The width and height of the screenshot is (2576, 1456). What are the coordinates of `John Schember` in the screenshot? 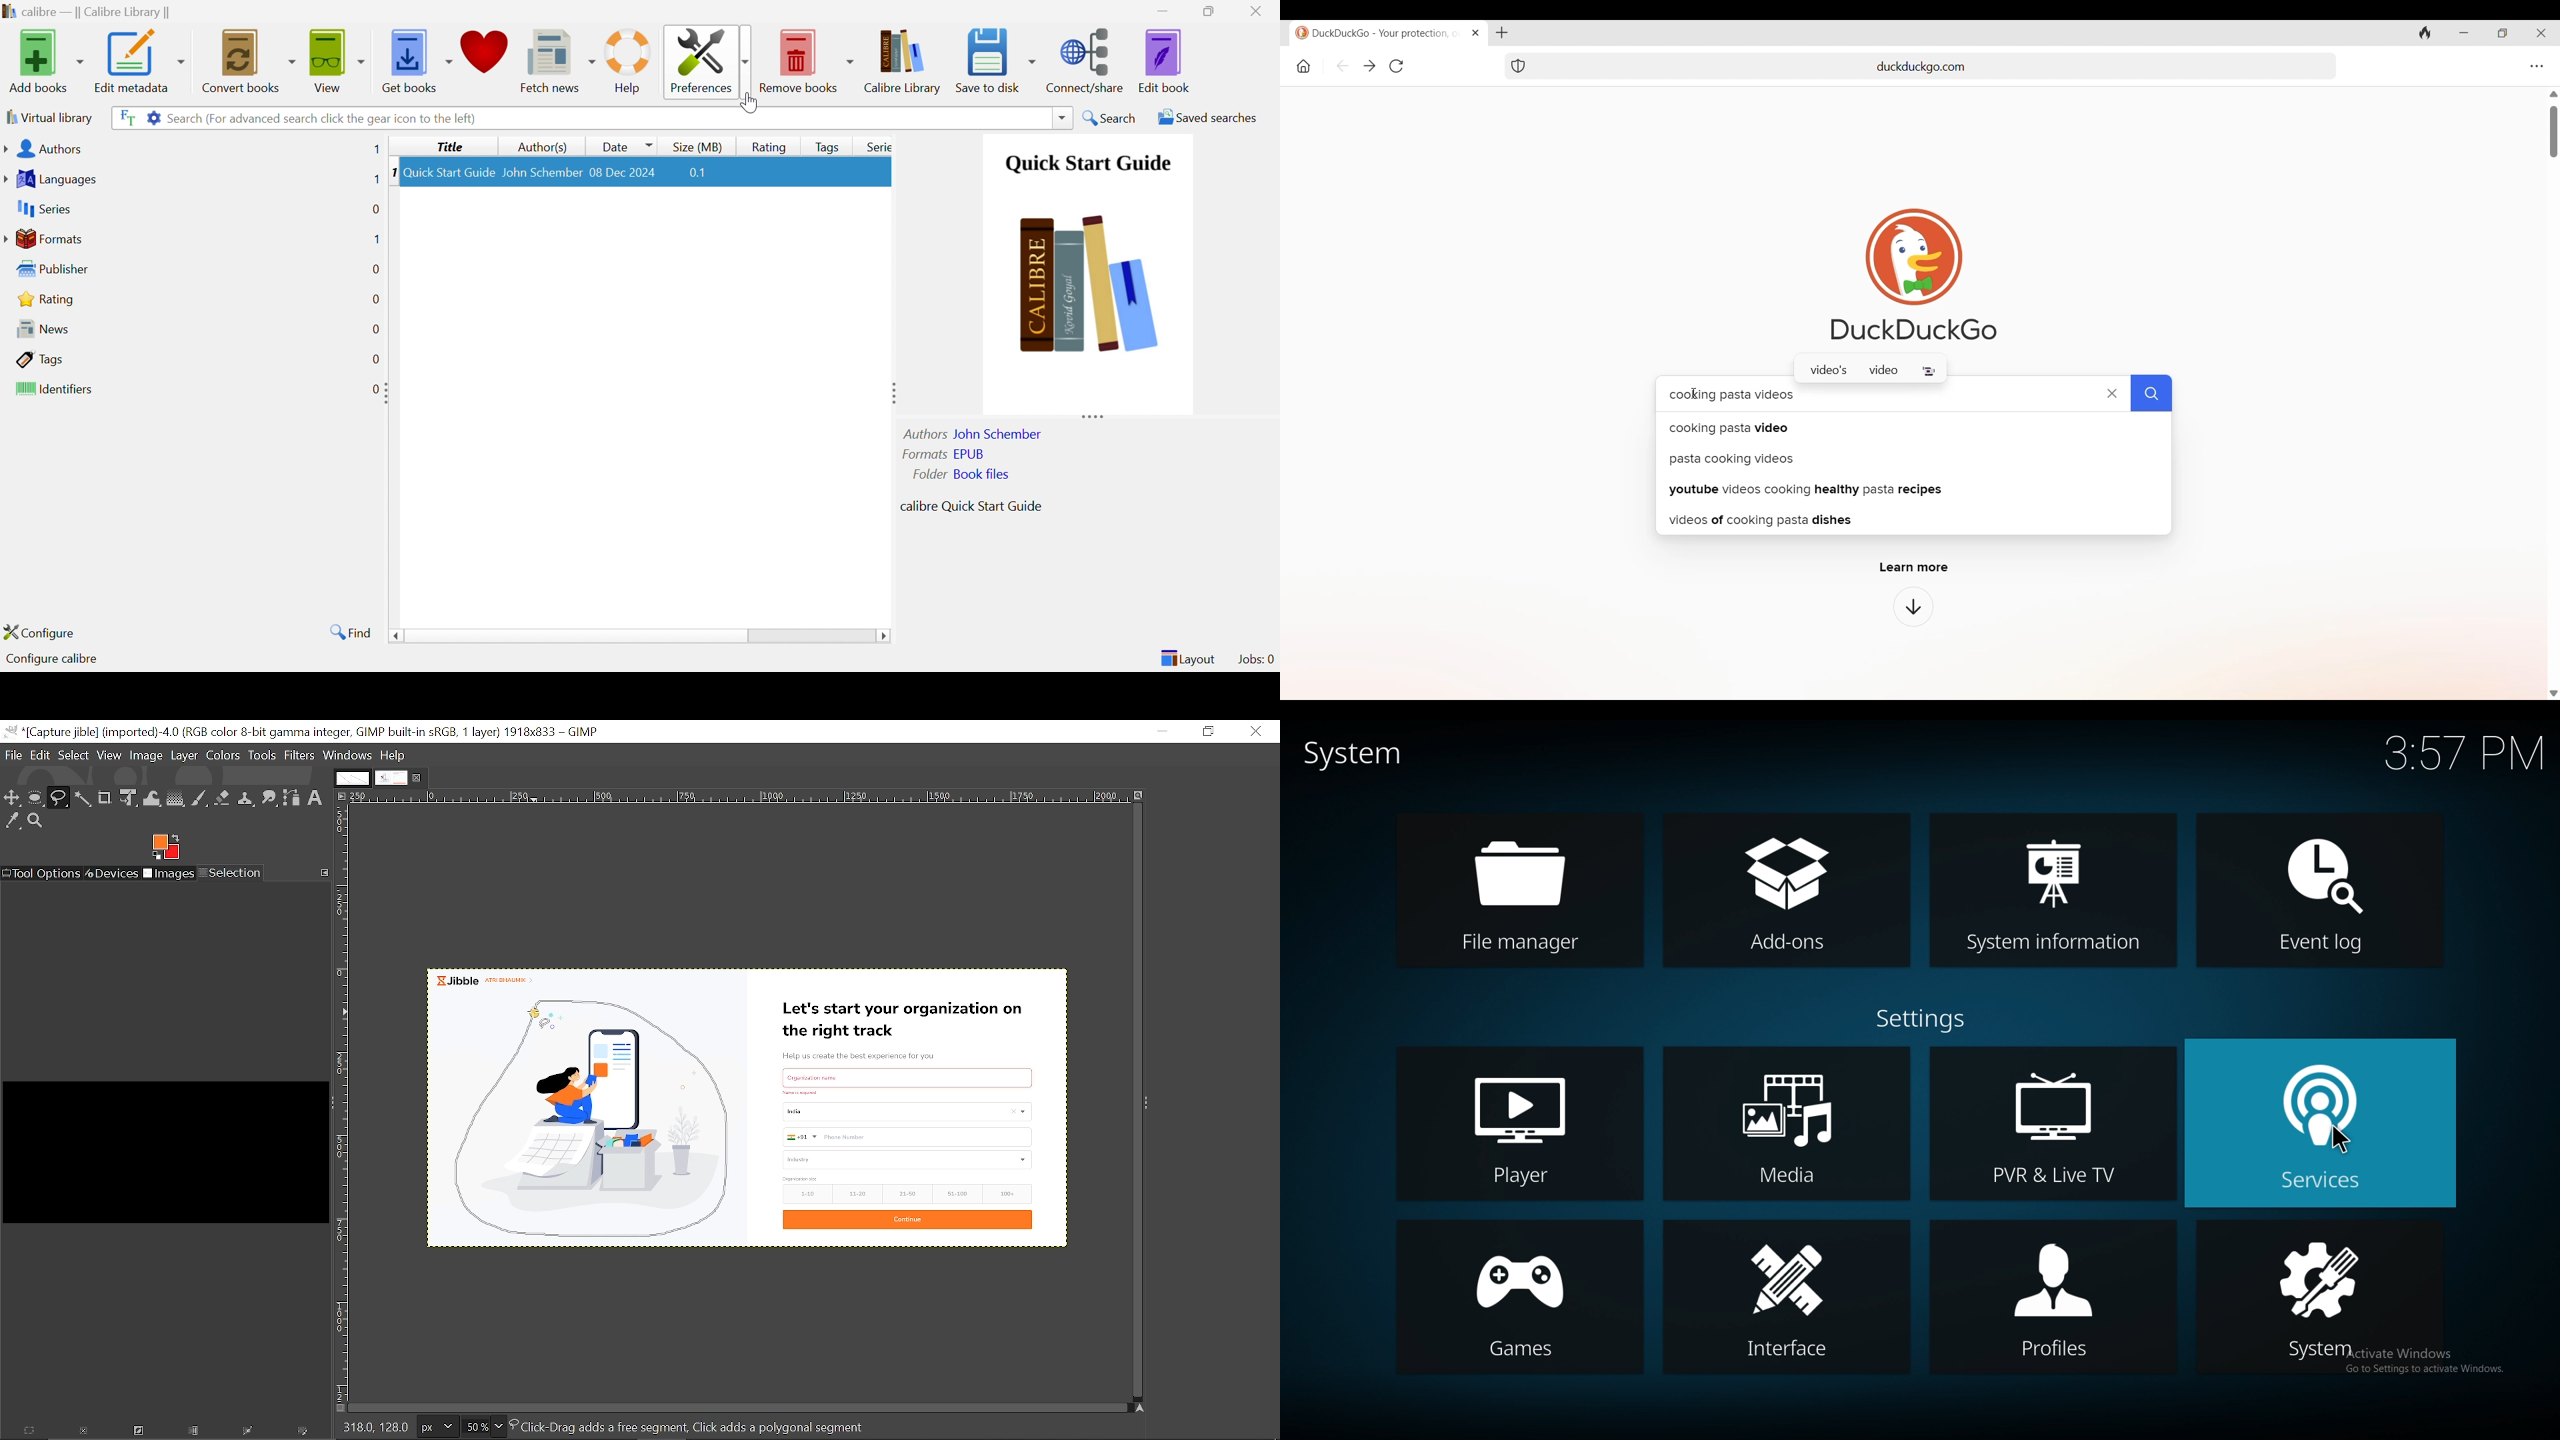 It's located at (542, 171).